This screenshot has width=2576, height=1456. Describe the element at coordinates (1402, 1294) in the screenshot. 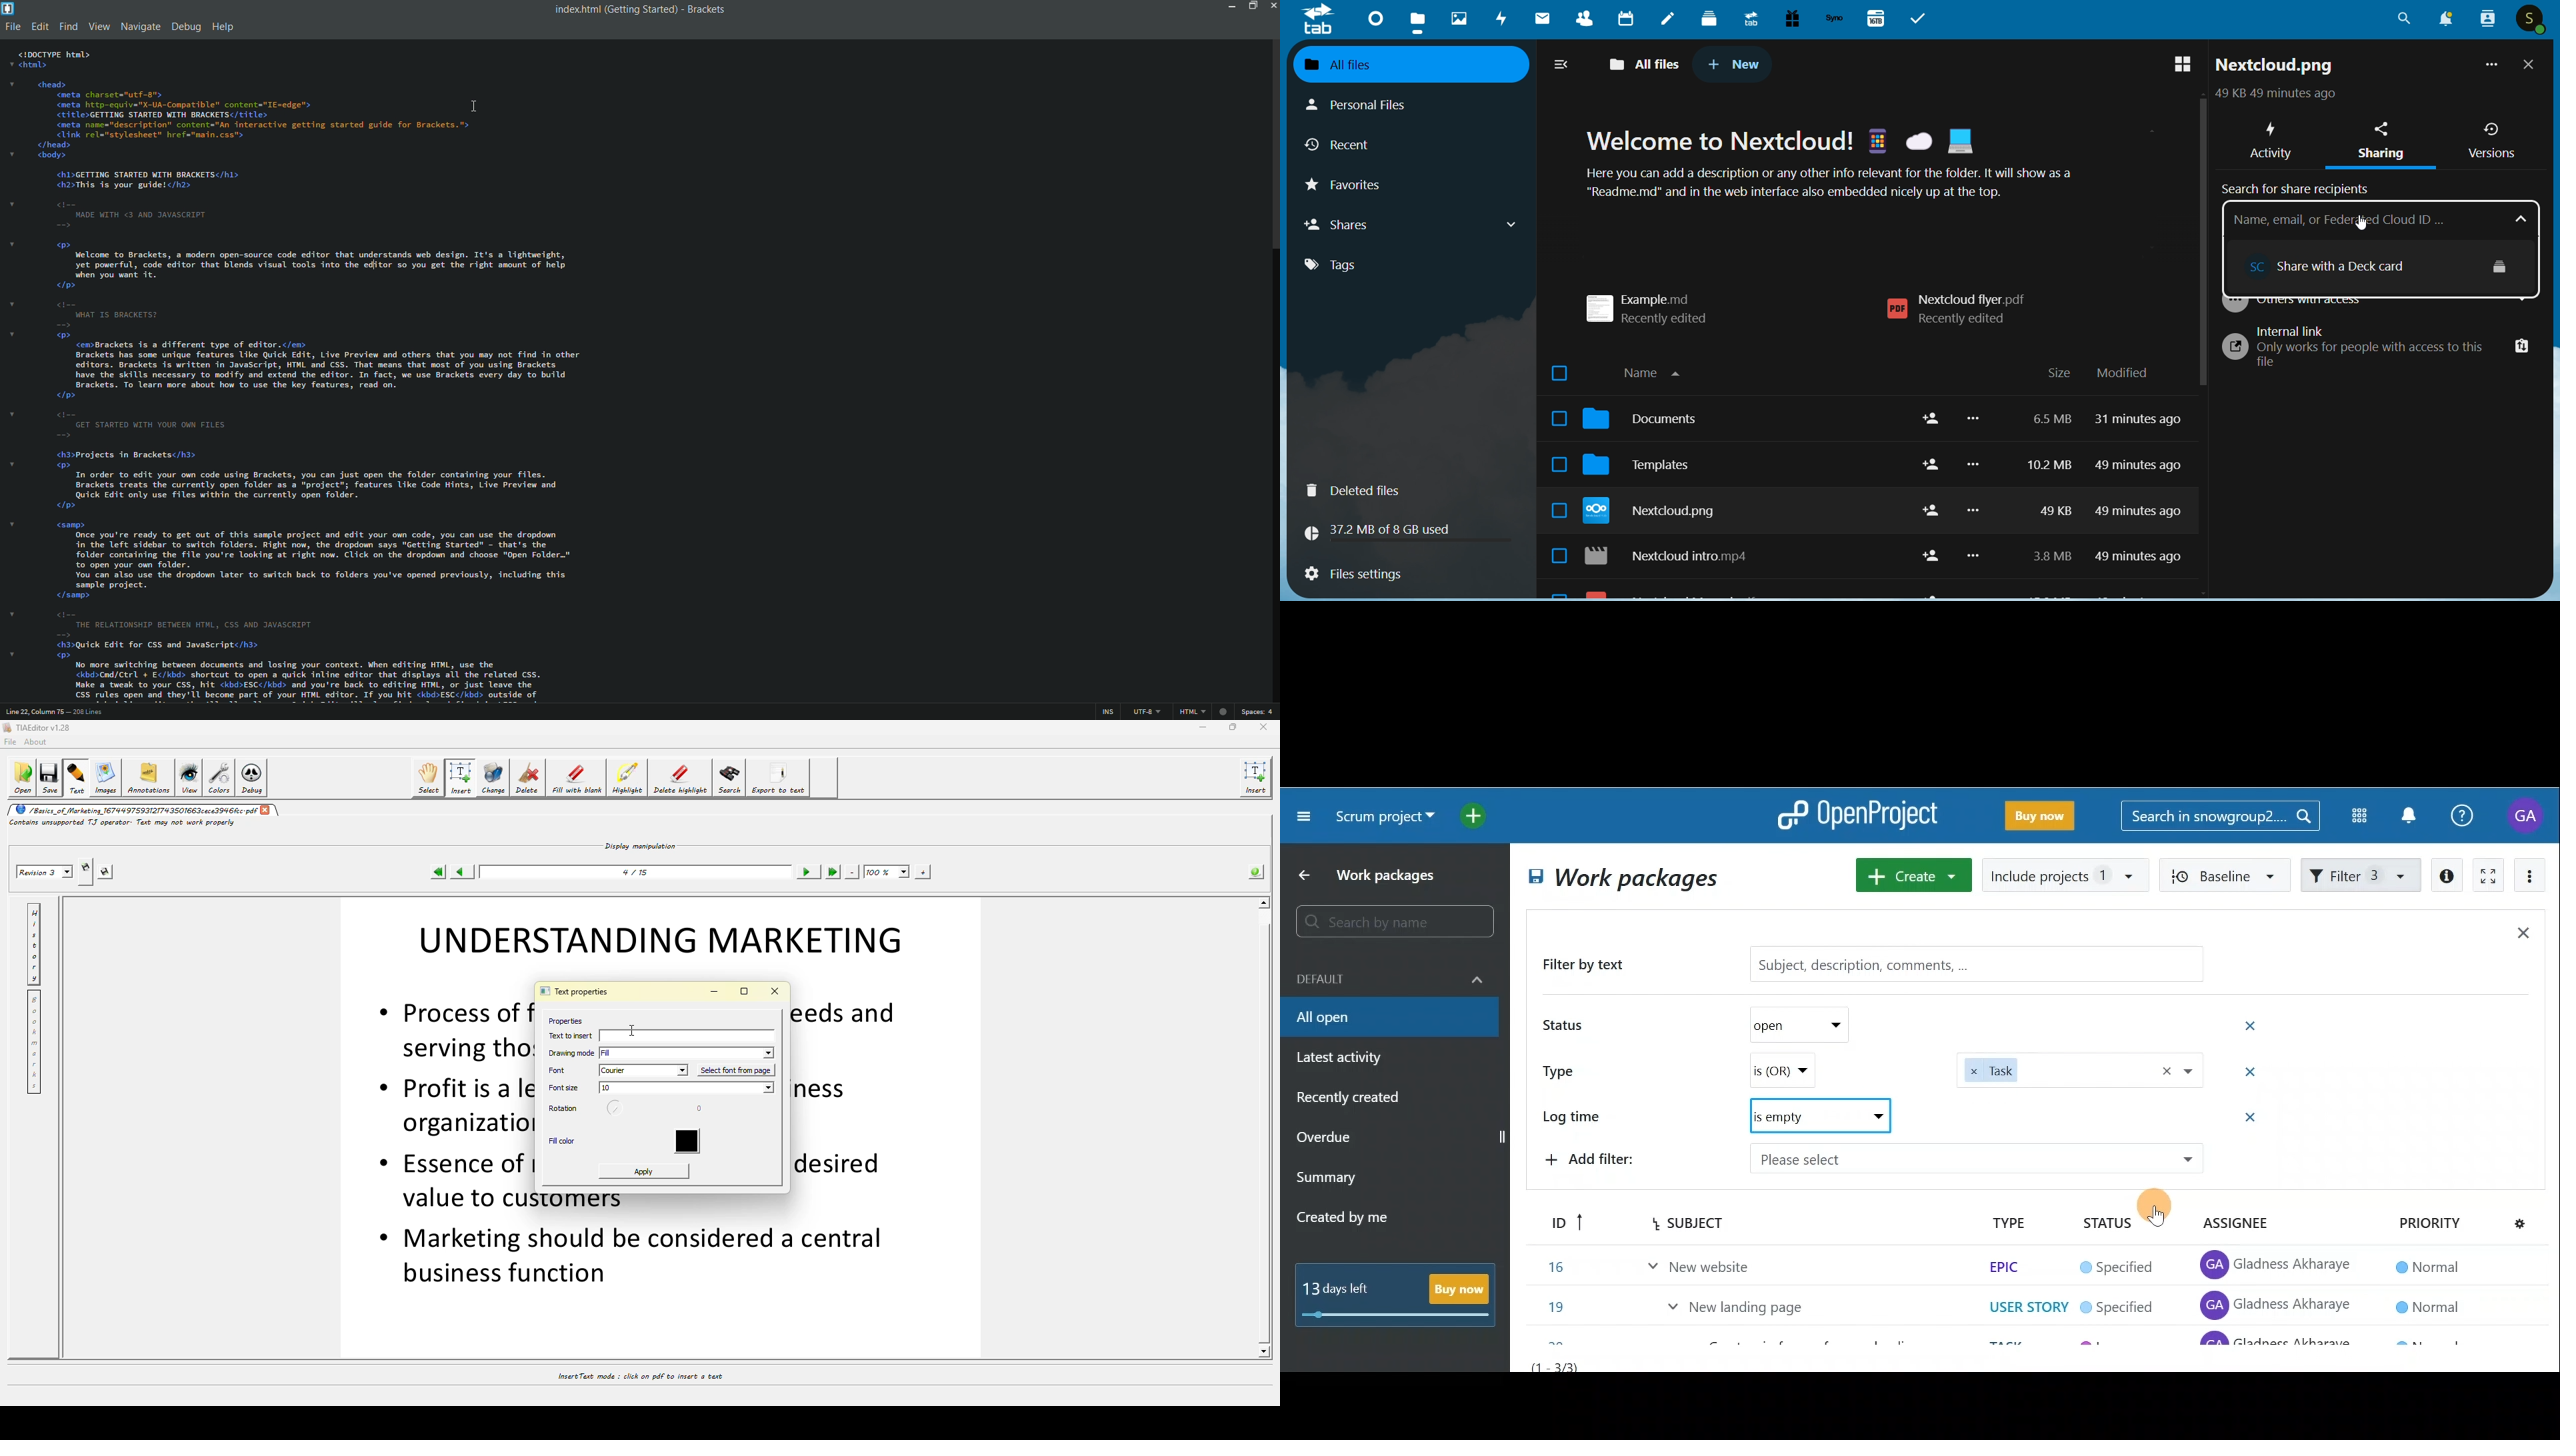

I see `Buy now` at that location.